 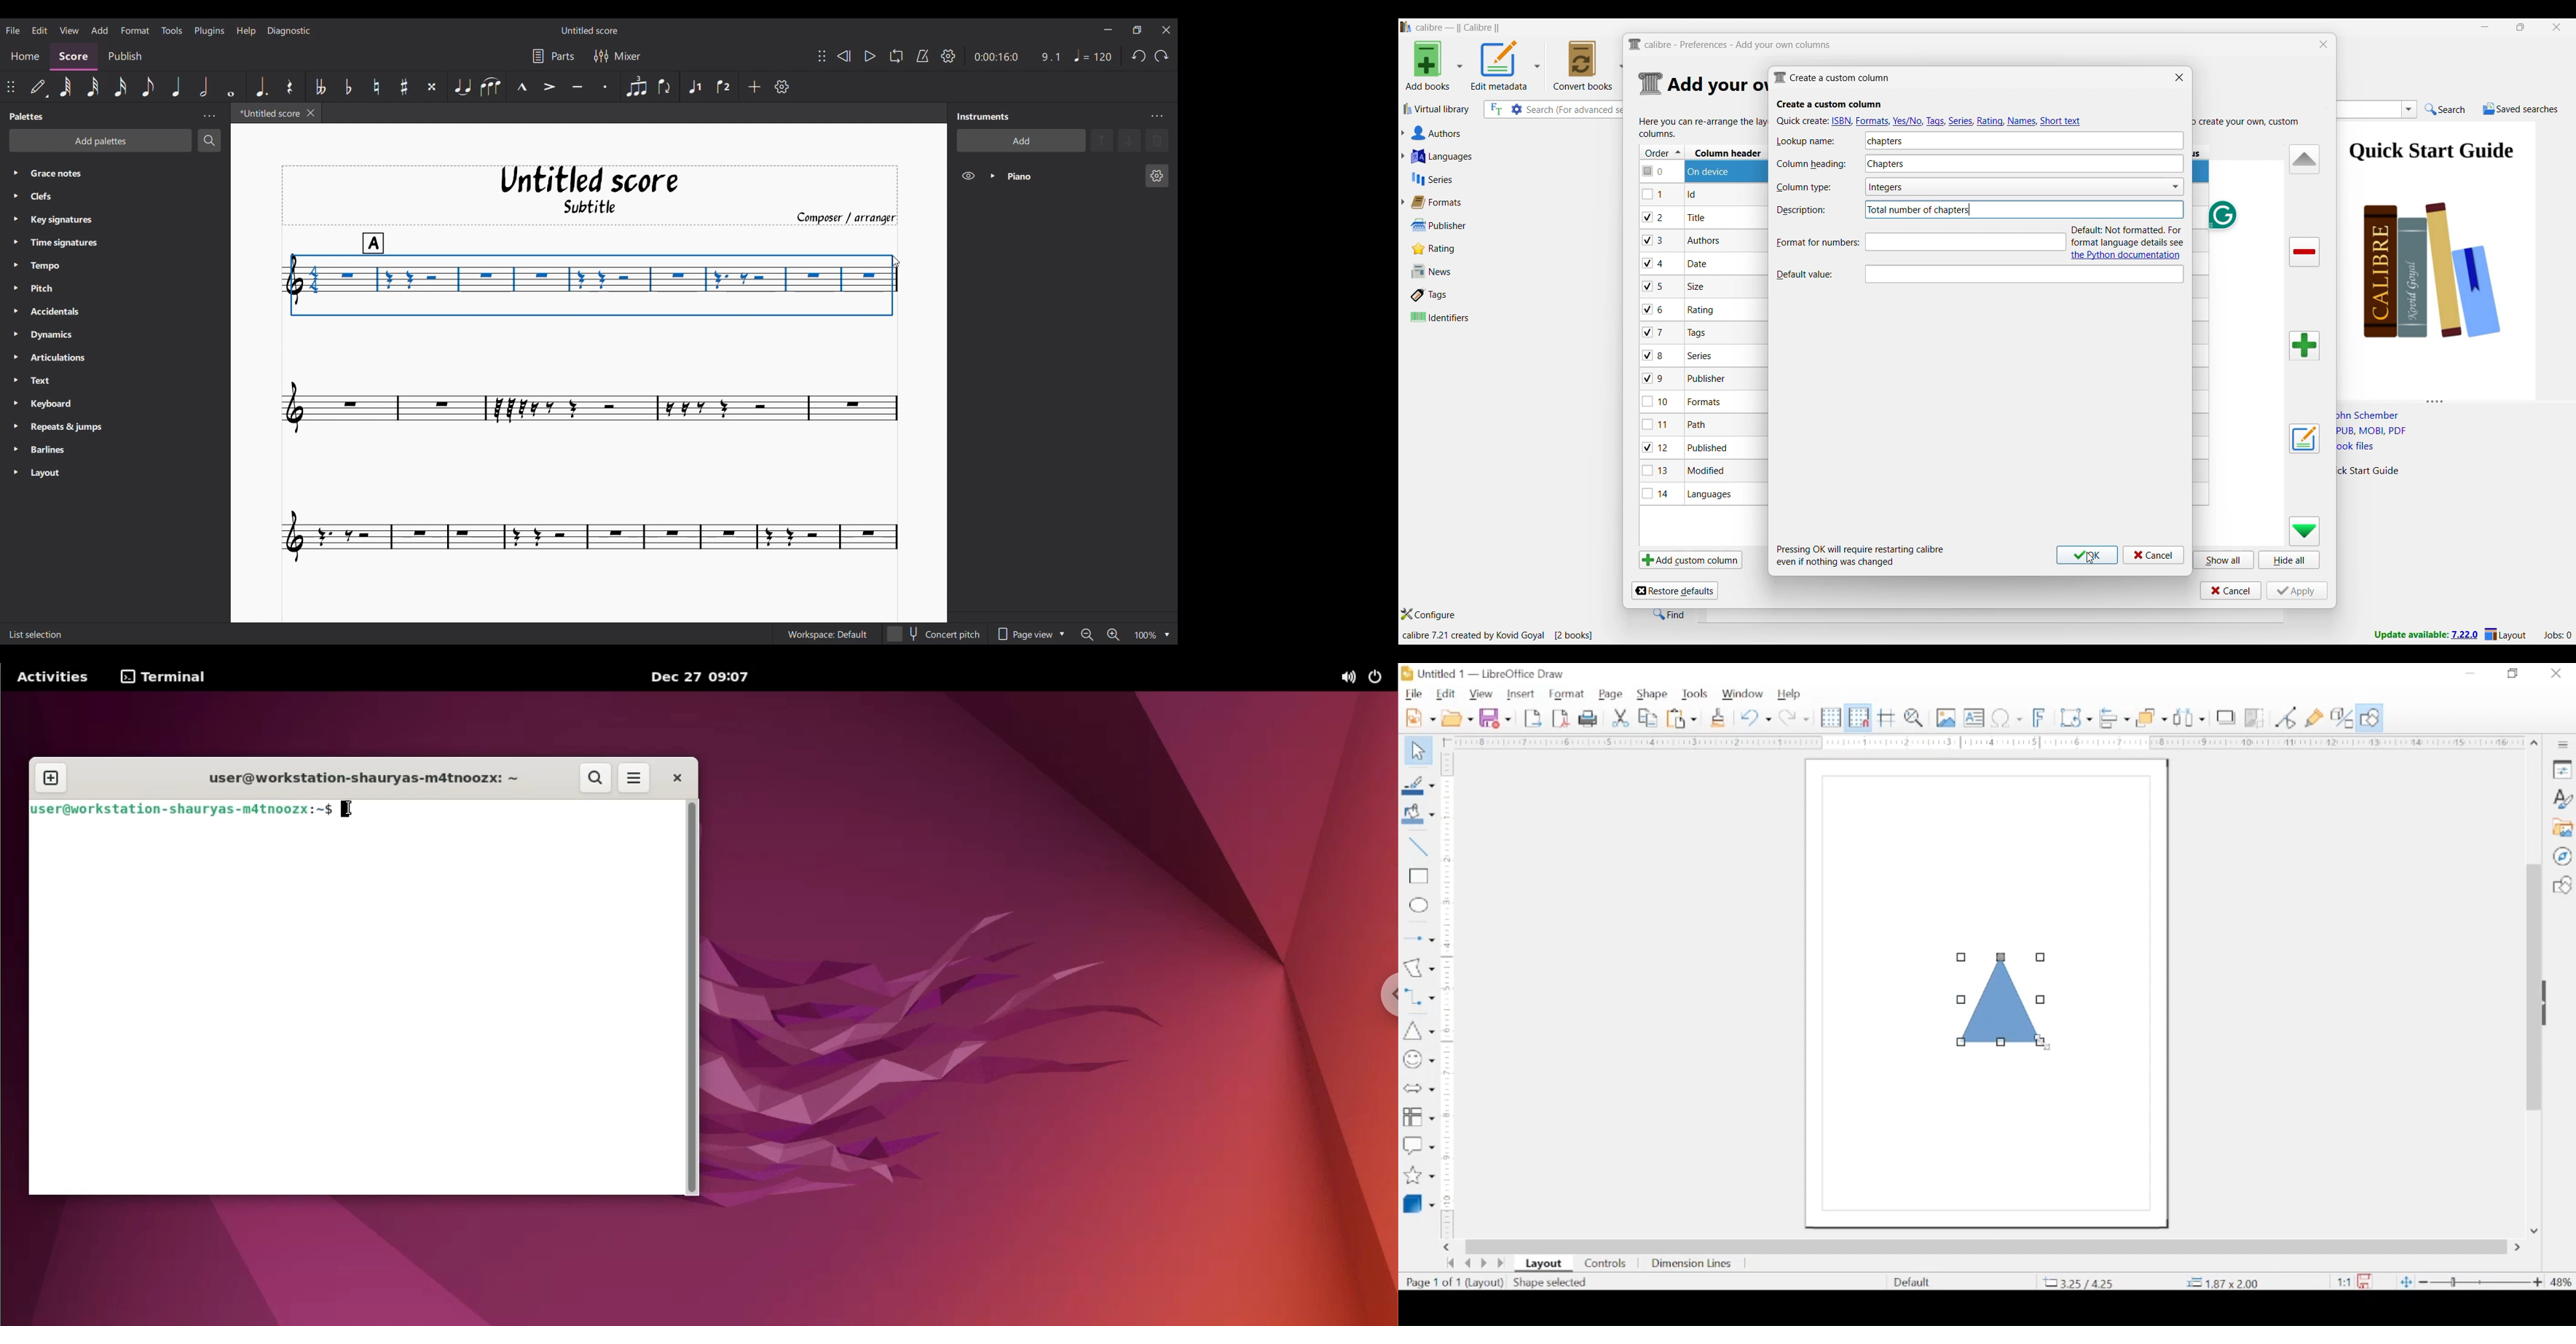 I want to click on 32nd note, so click(x=91, y=87).